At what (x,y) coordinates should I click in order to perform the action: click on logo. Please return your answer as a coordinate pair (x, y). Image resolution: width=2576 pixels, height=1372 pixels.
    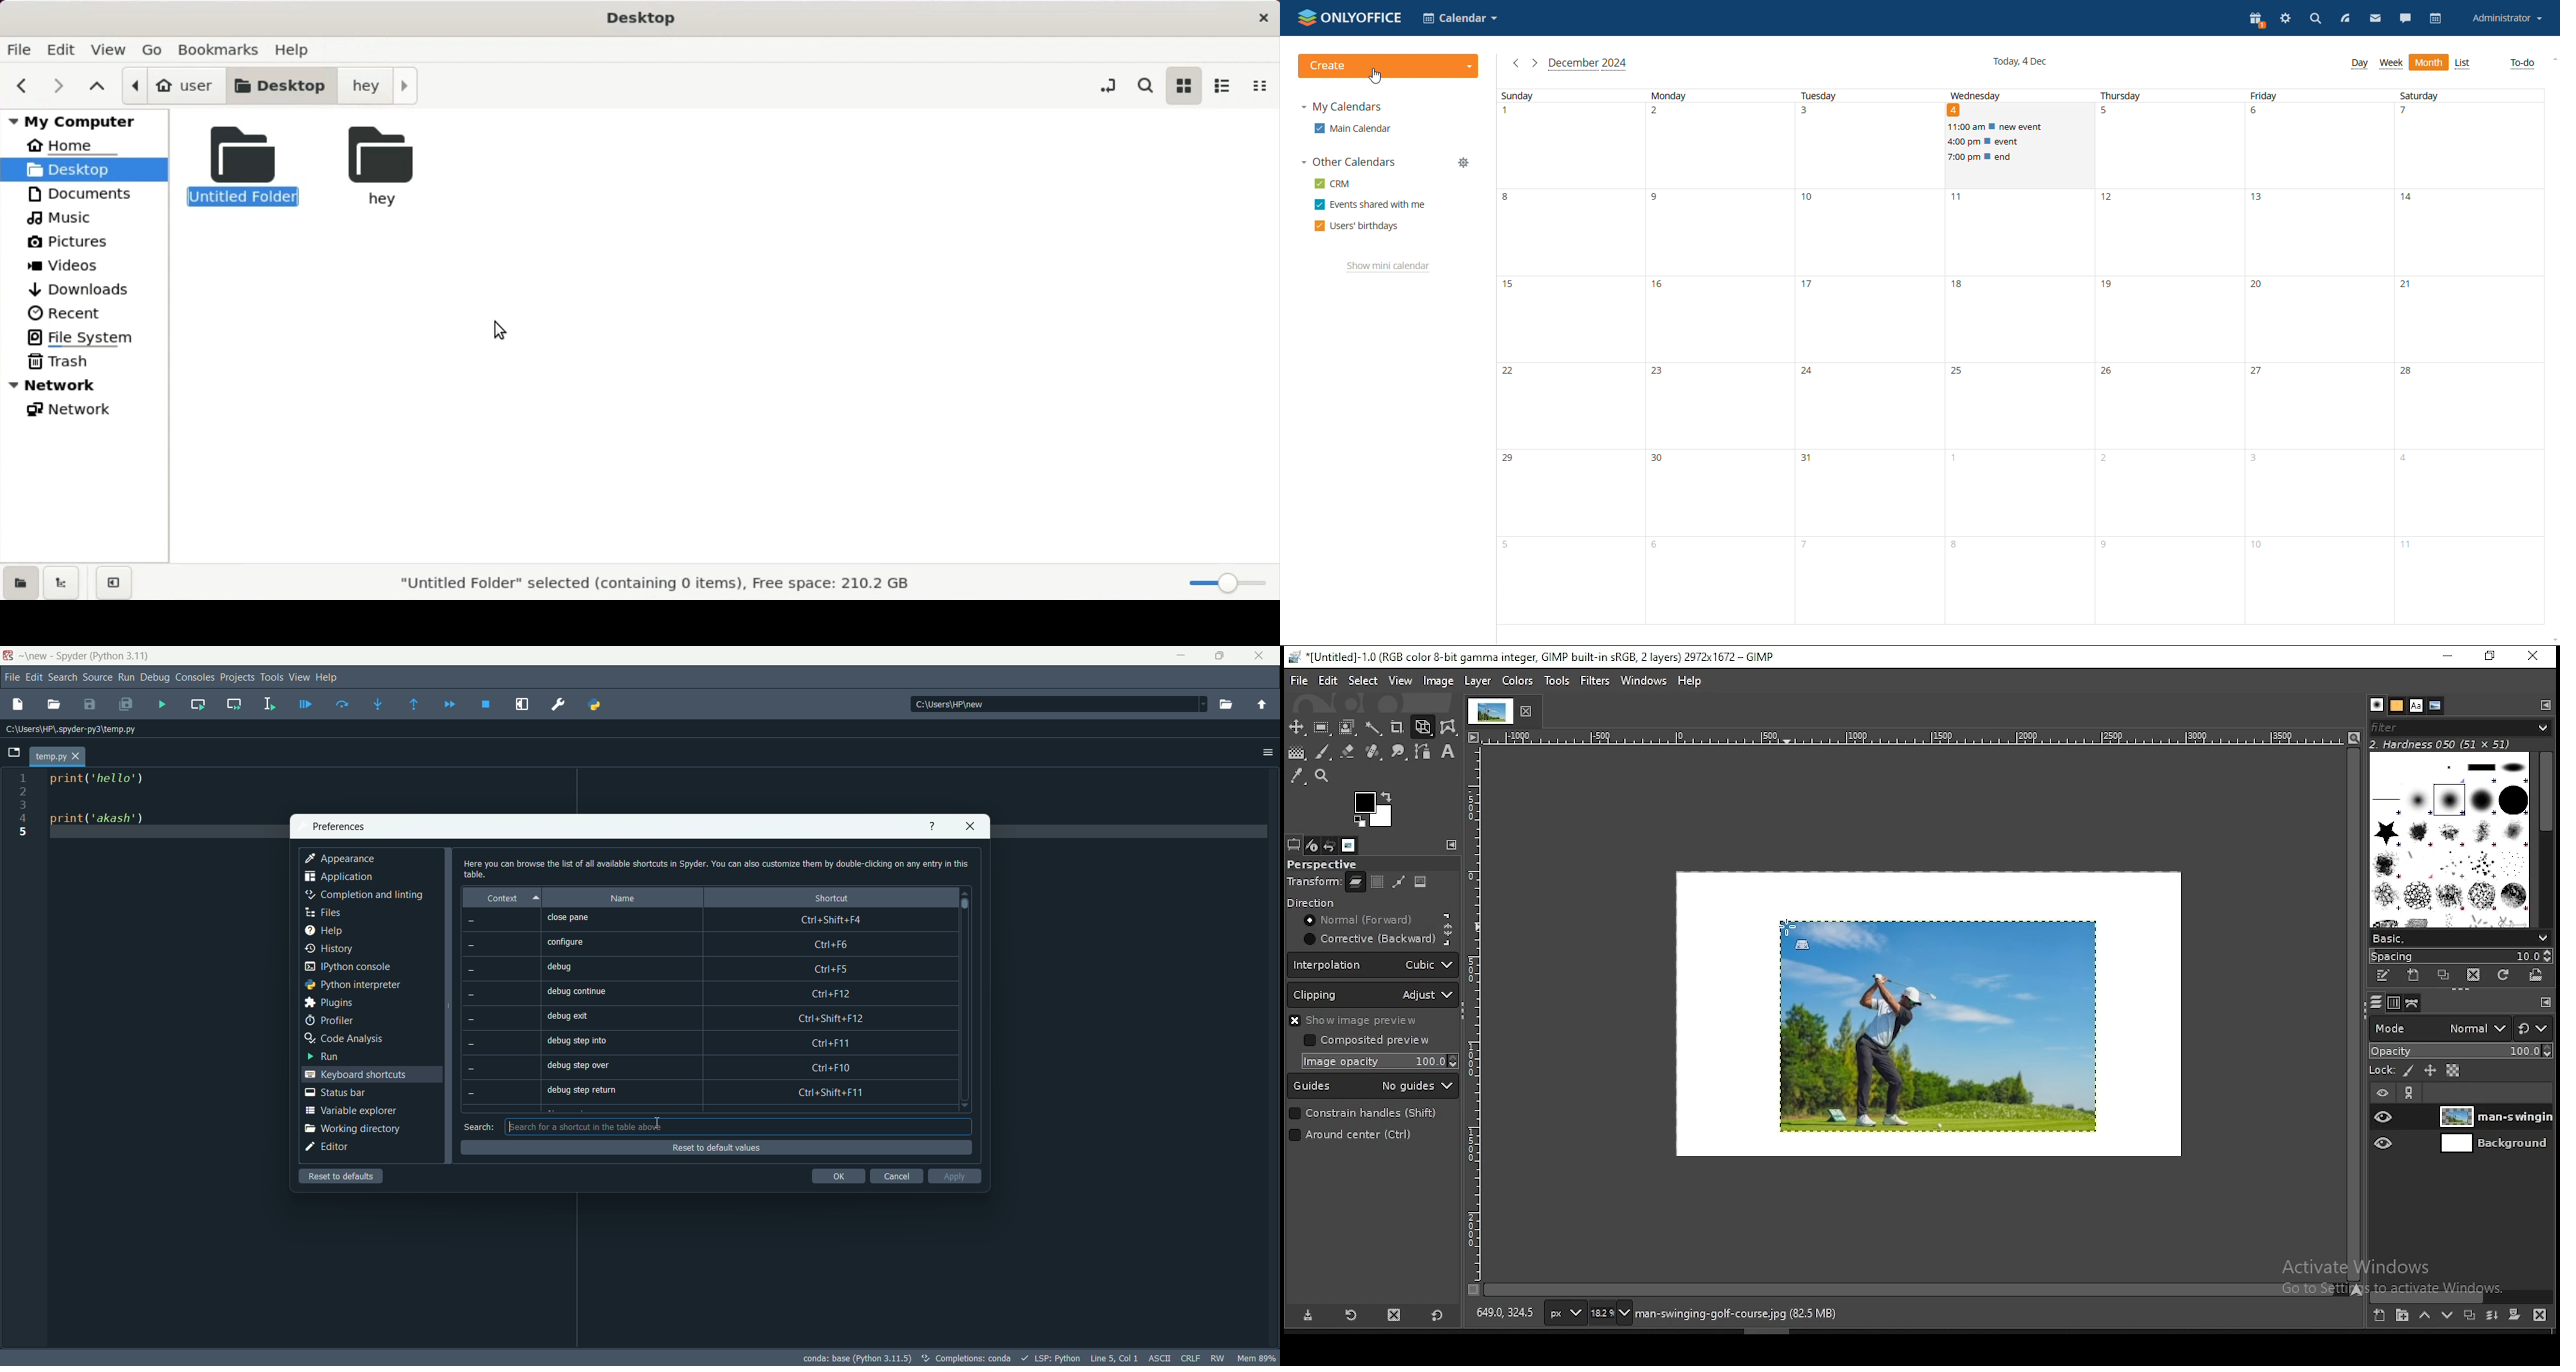
    Looking at the image, I should click on (1348, 18).